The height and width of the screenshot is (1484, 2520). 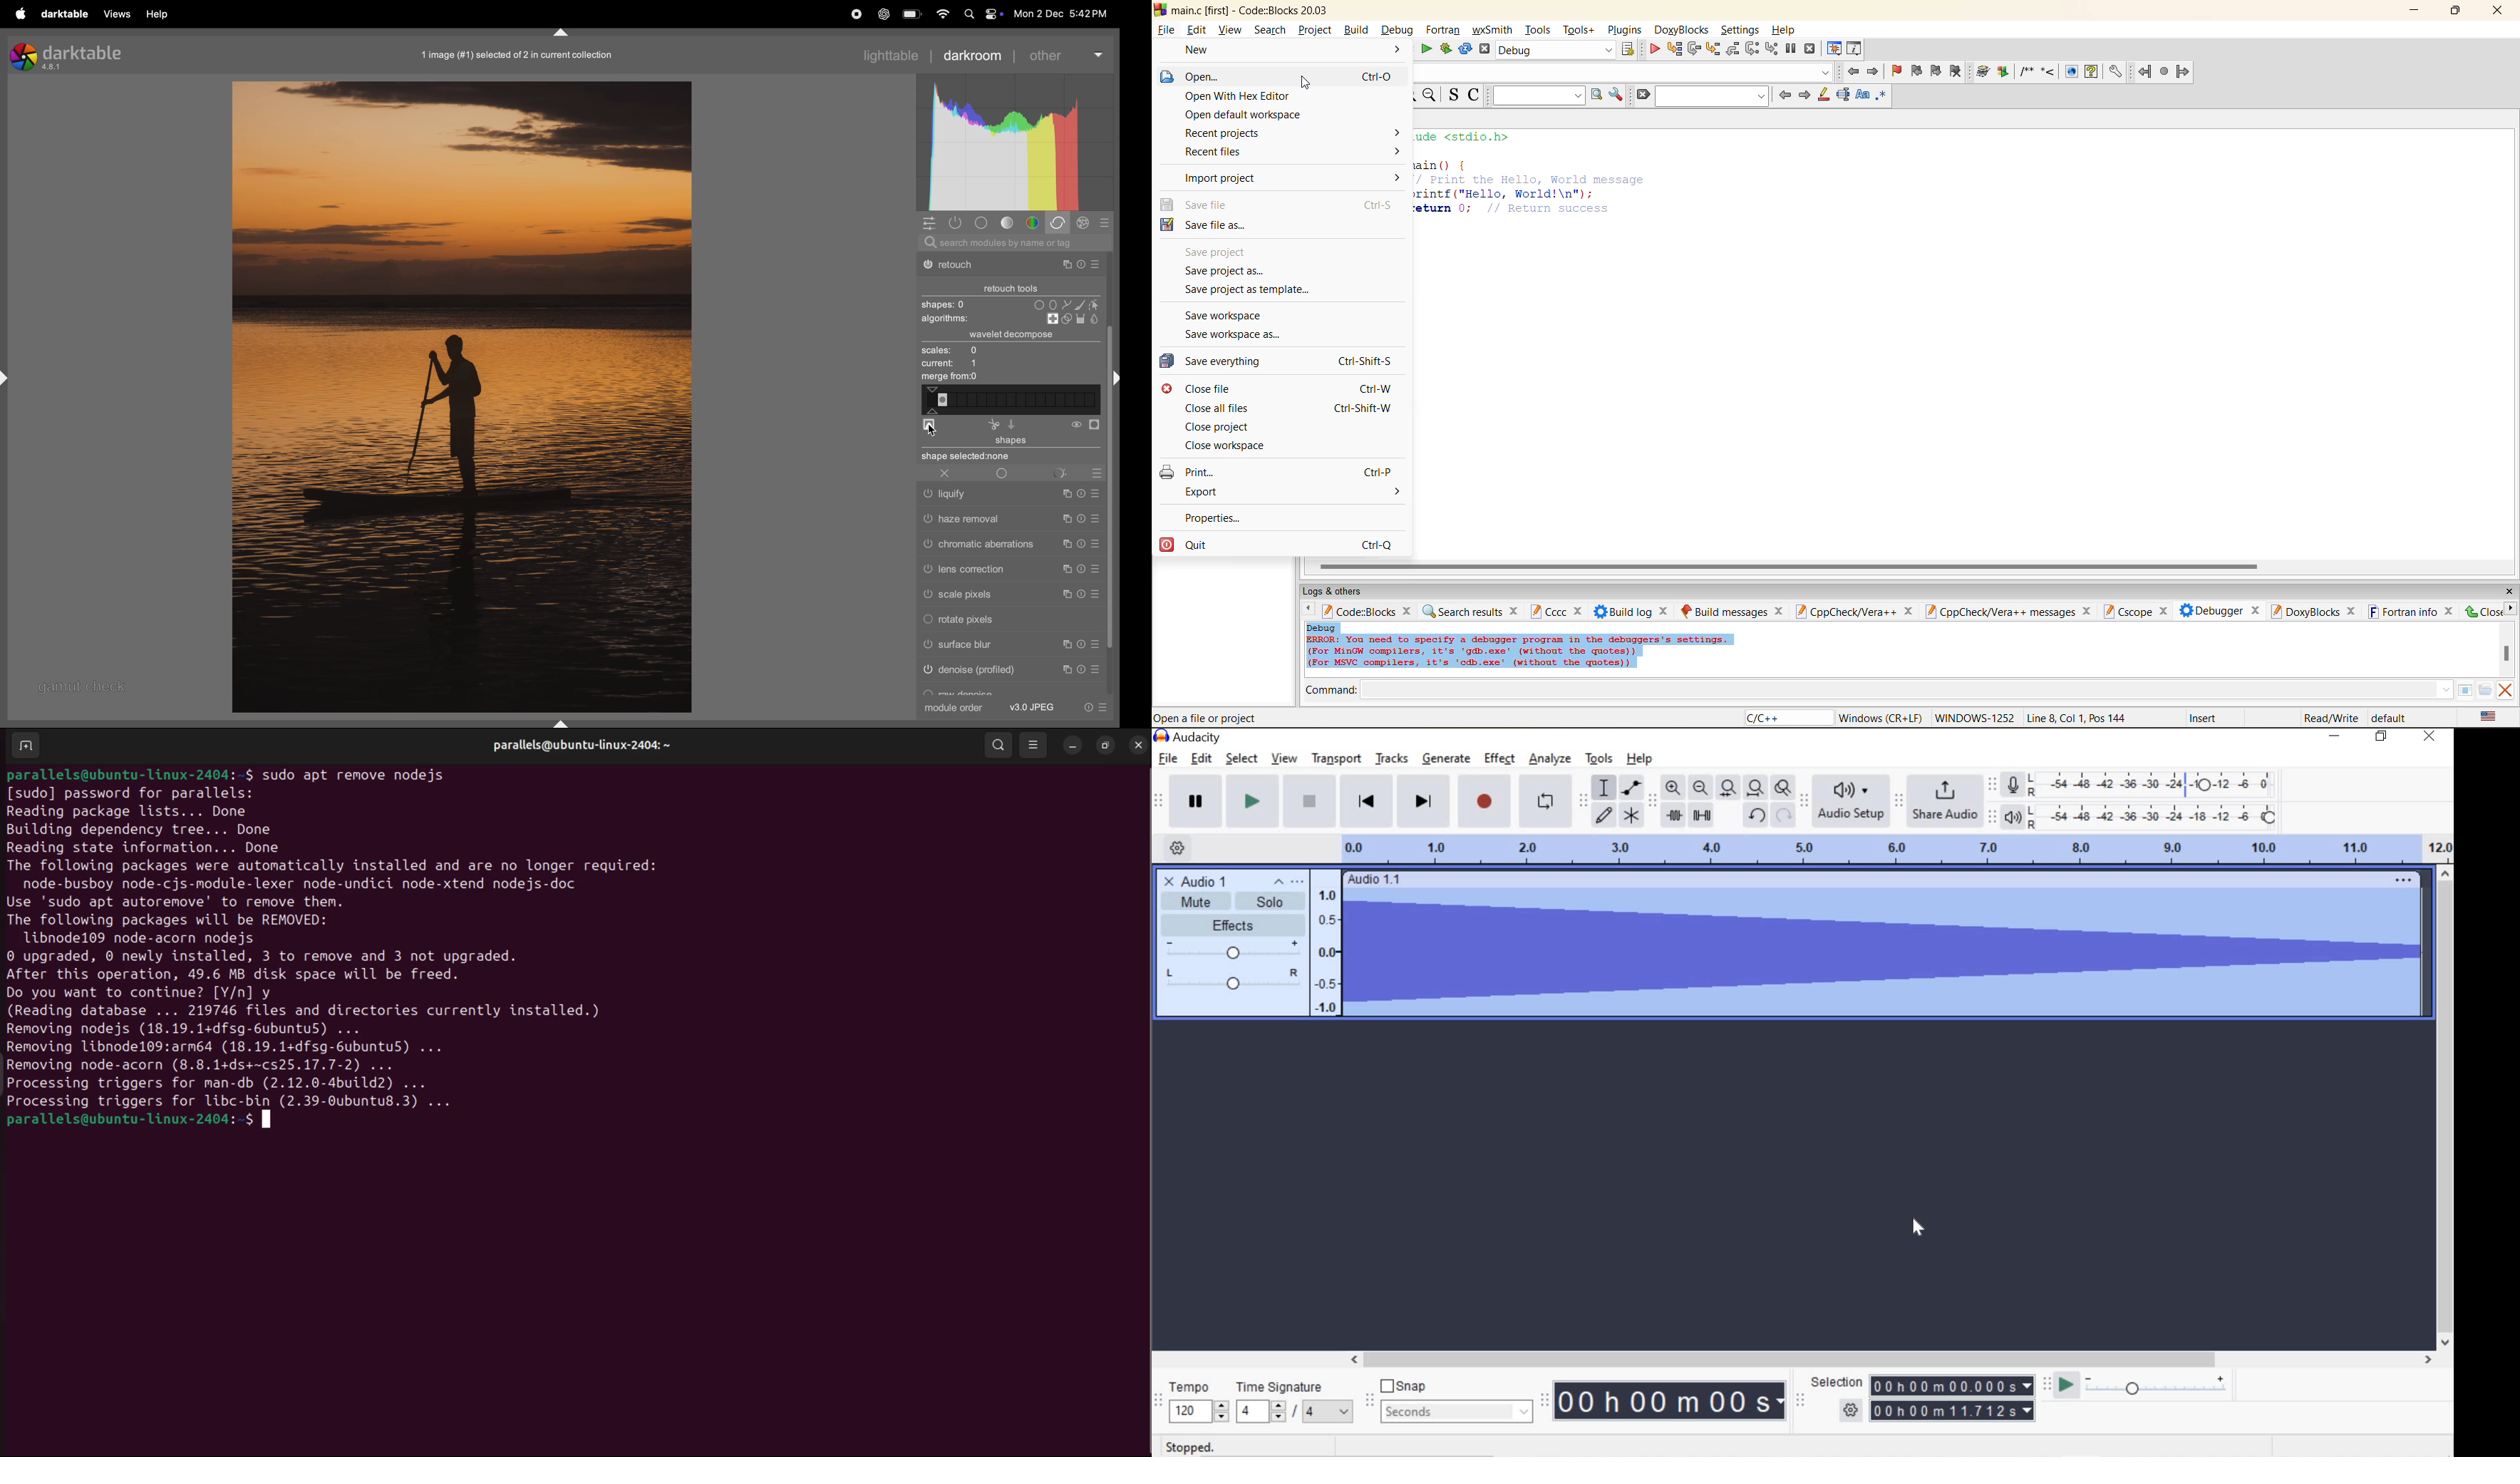 I want to click on Record meter, so click(x=2016, y=786).